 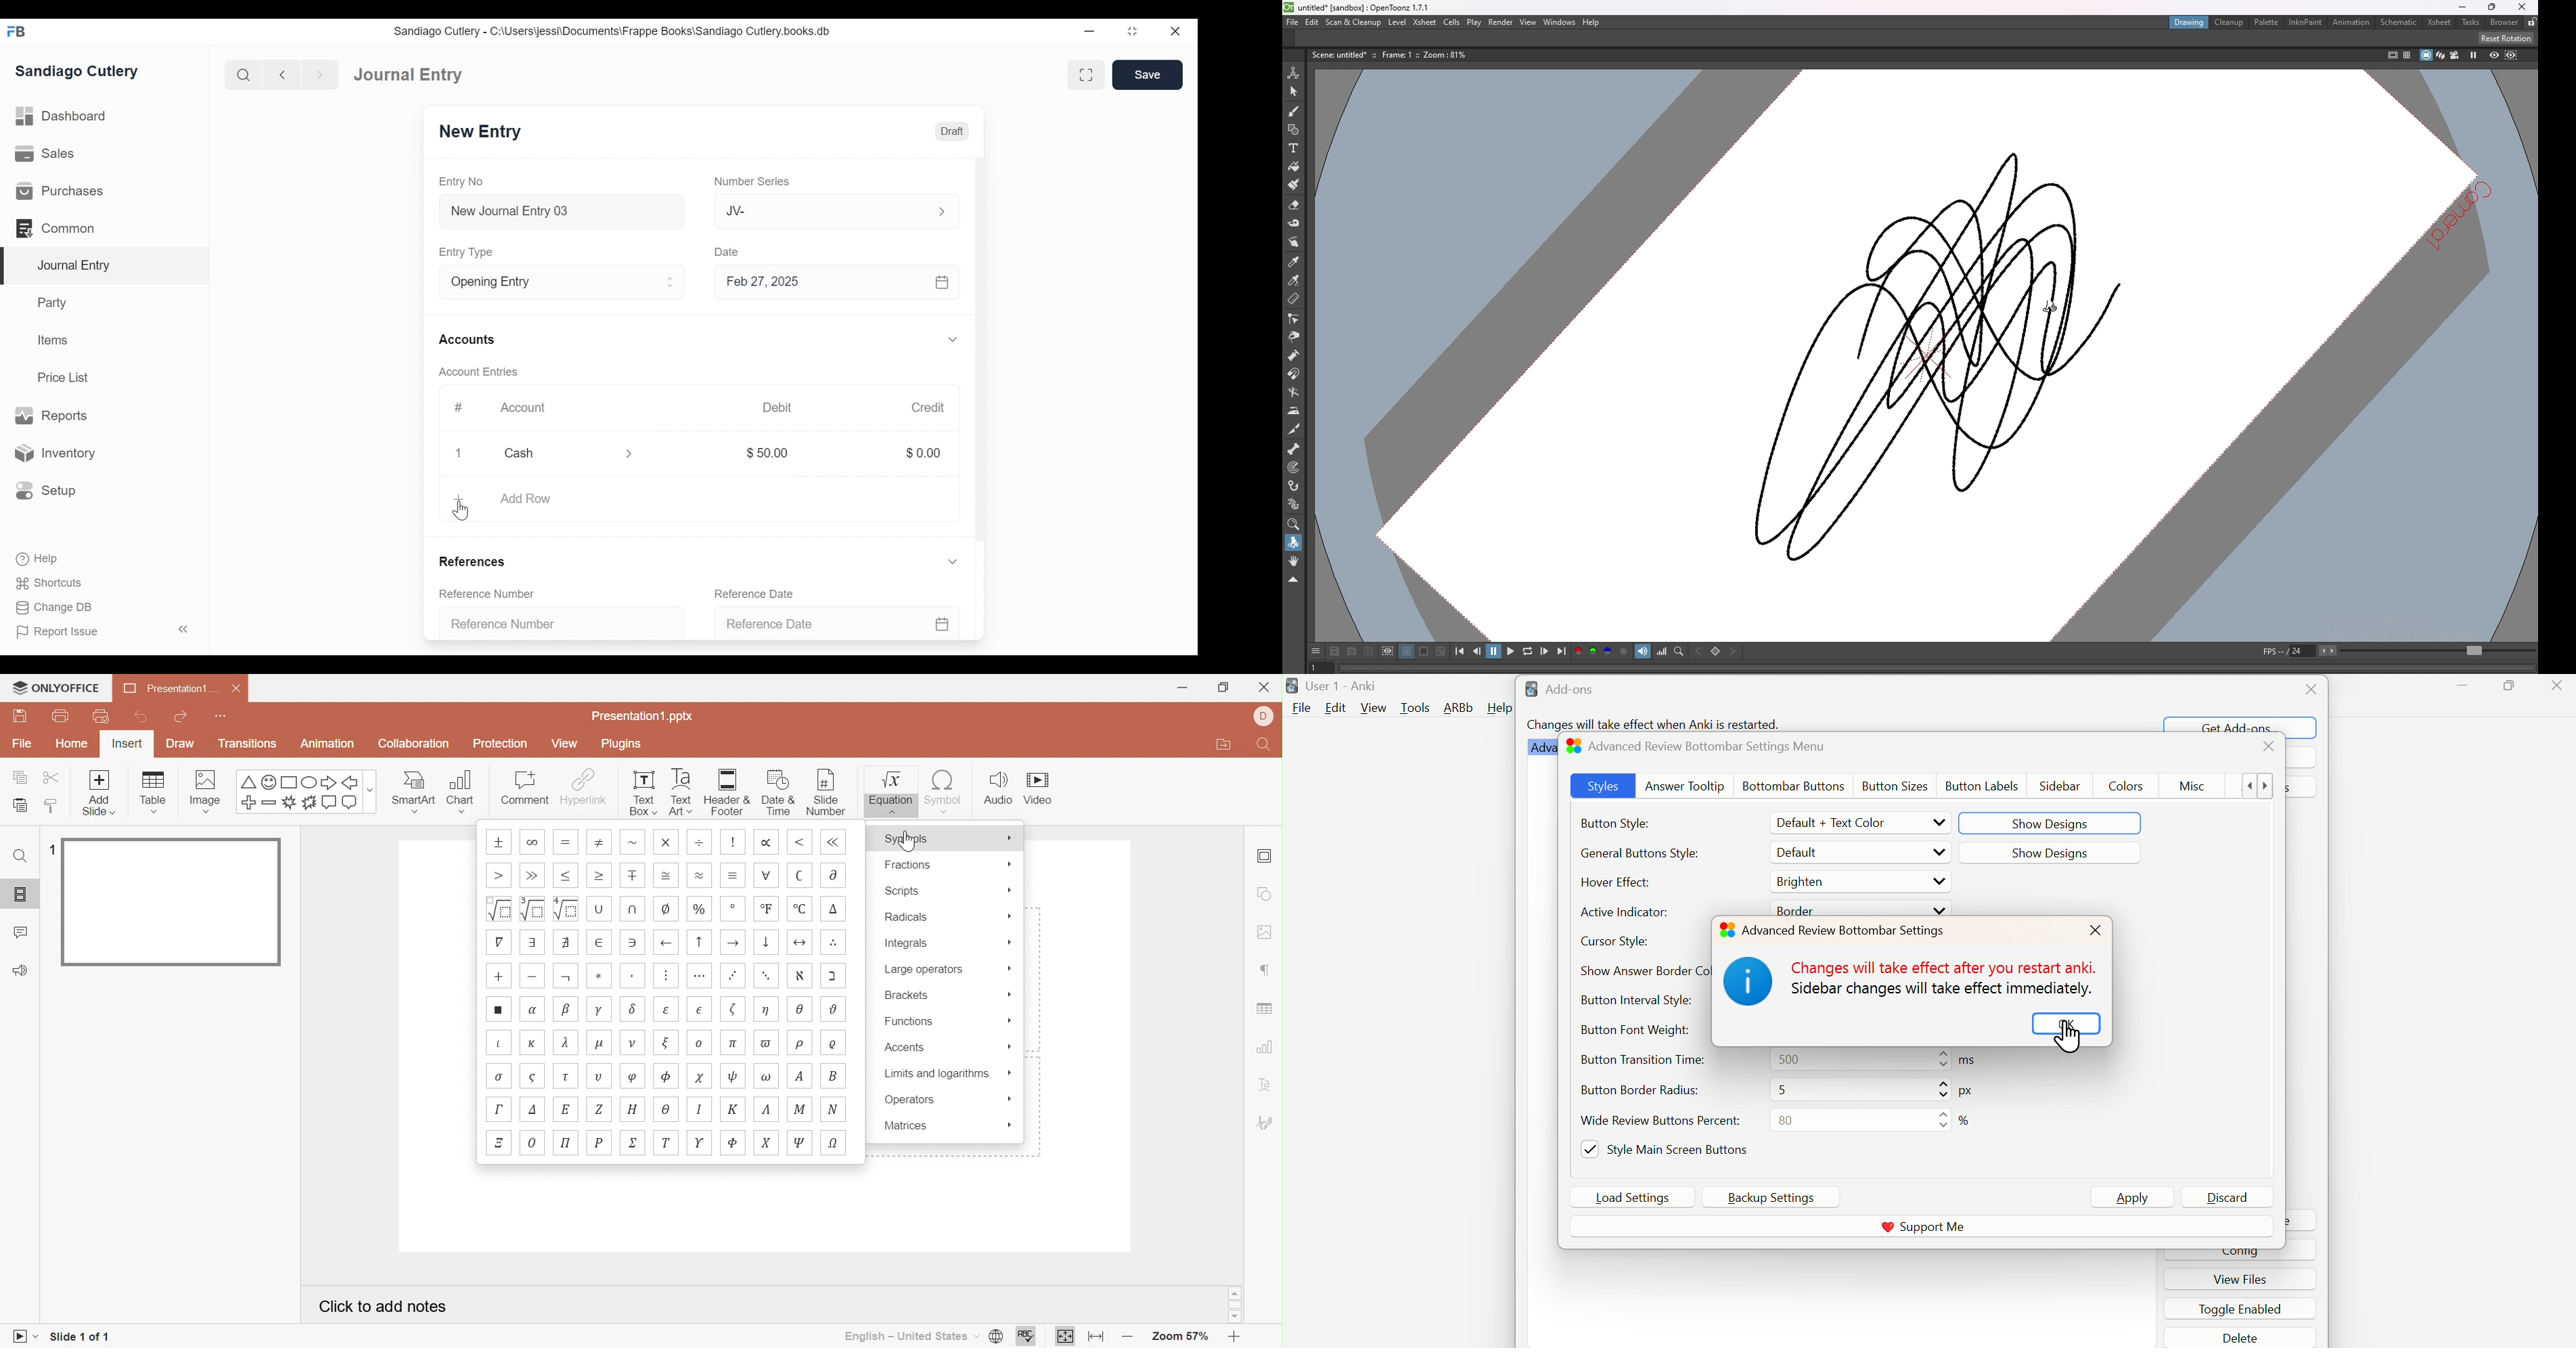 I want to click on Large operators, so click(x=945, y=968).